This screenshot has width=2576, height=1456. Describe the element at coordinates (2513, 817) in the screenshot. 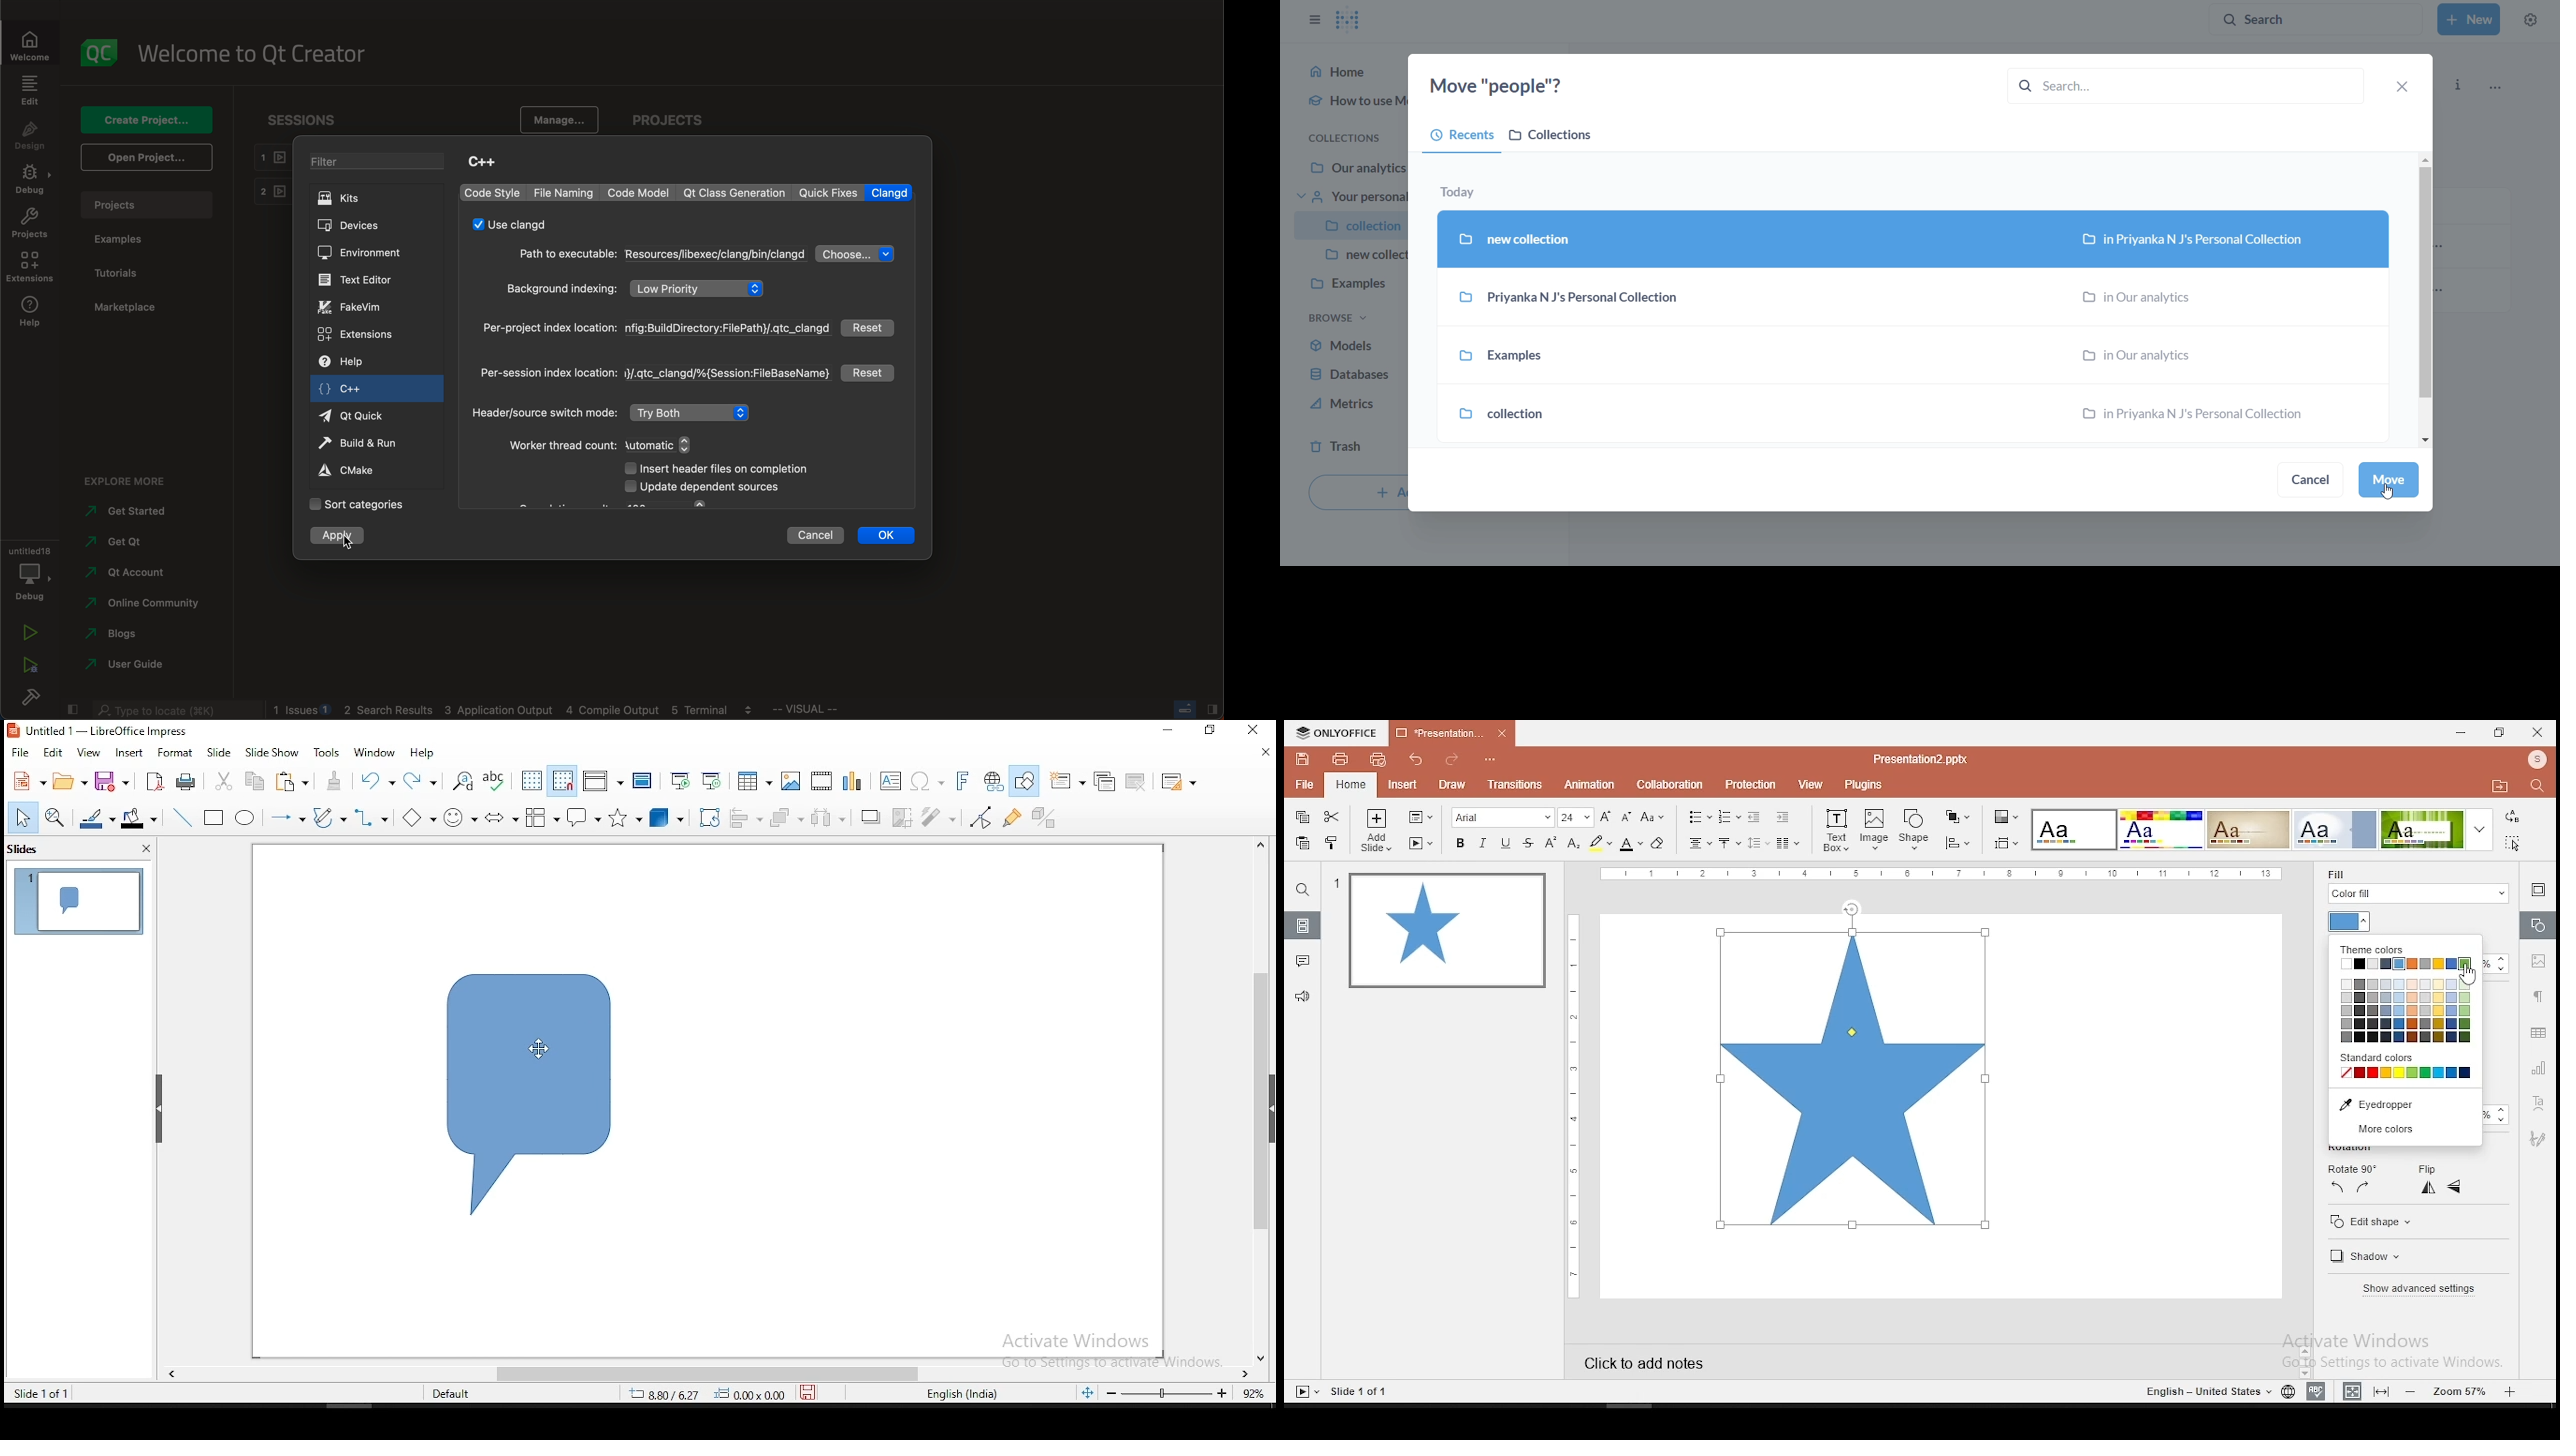

I see `replace` at that location.